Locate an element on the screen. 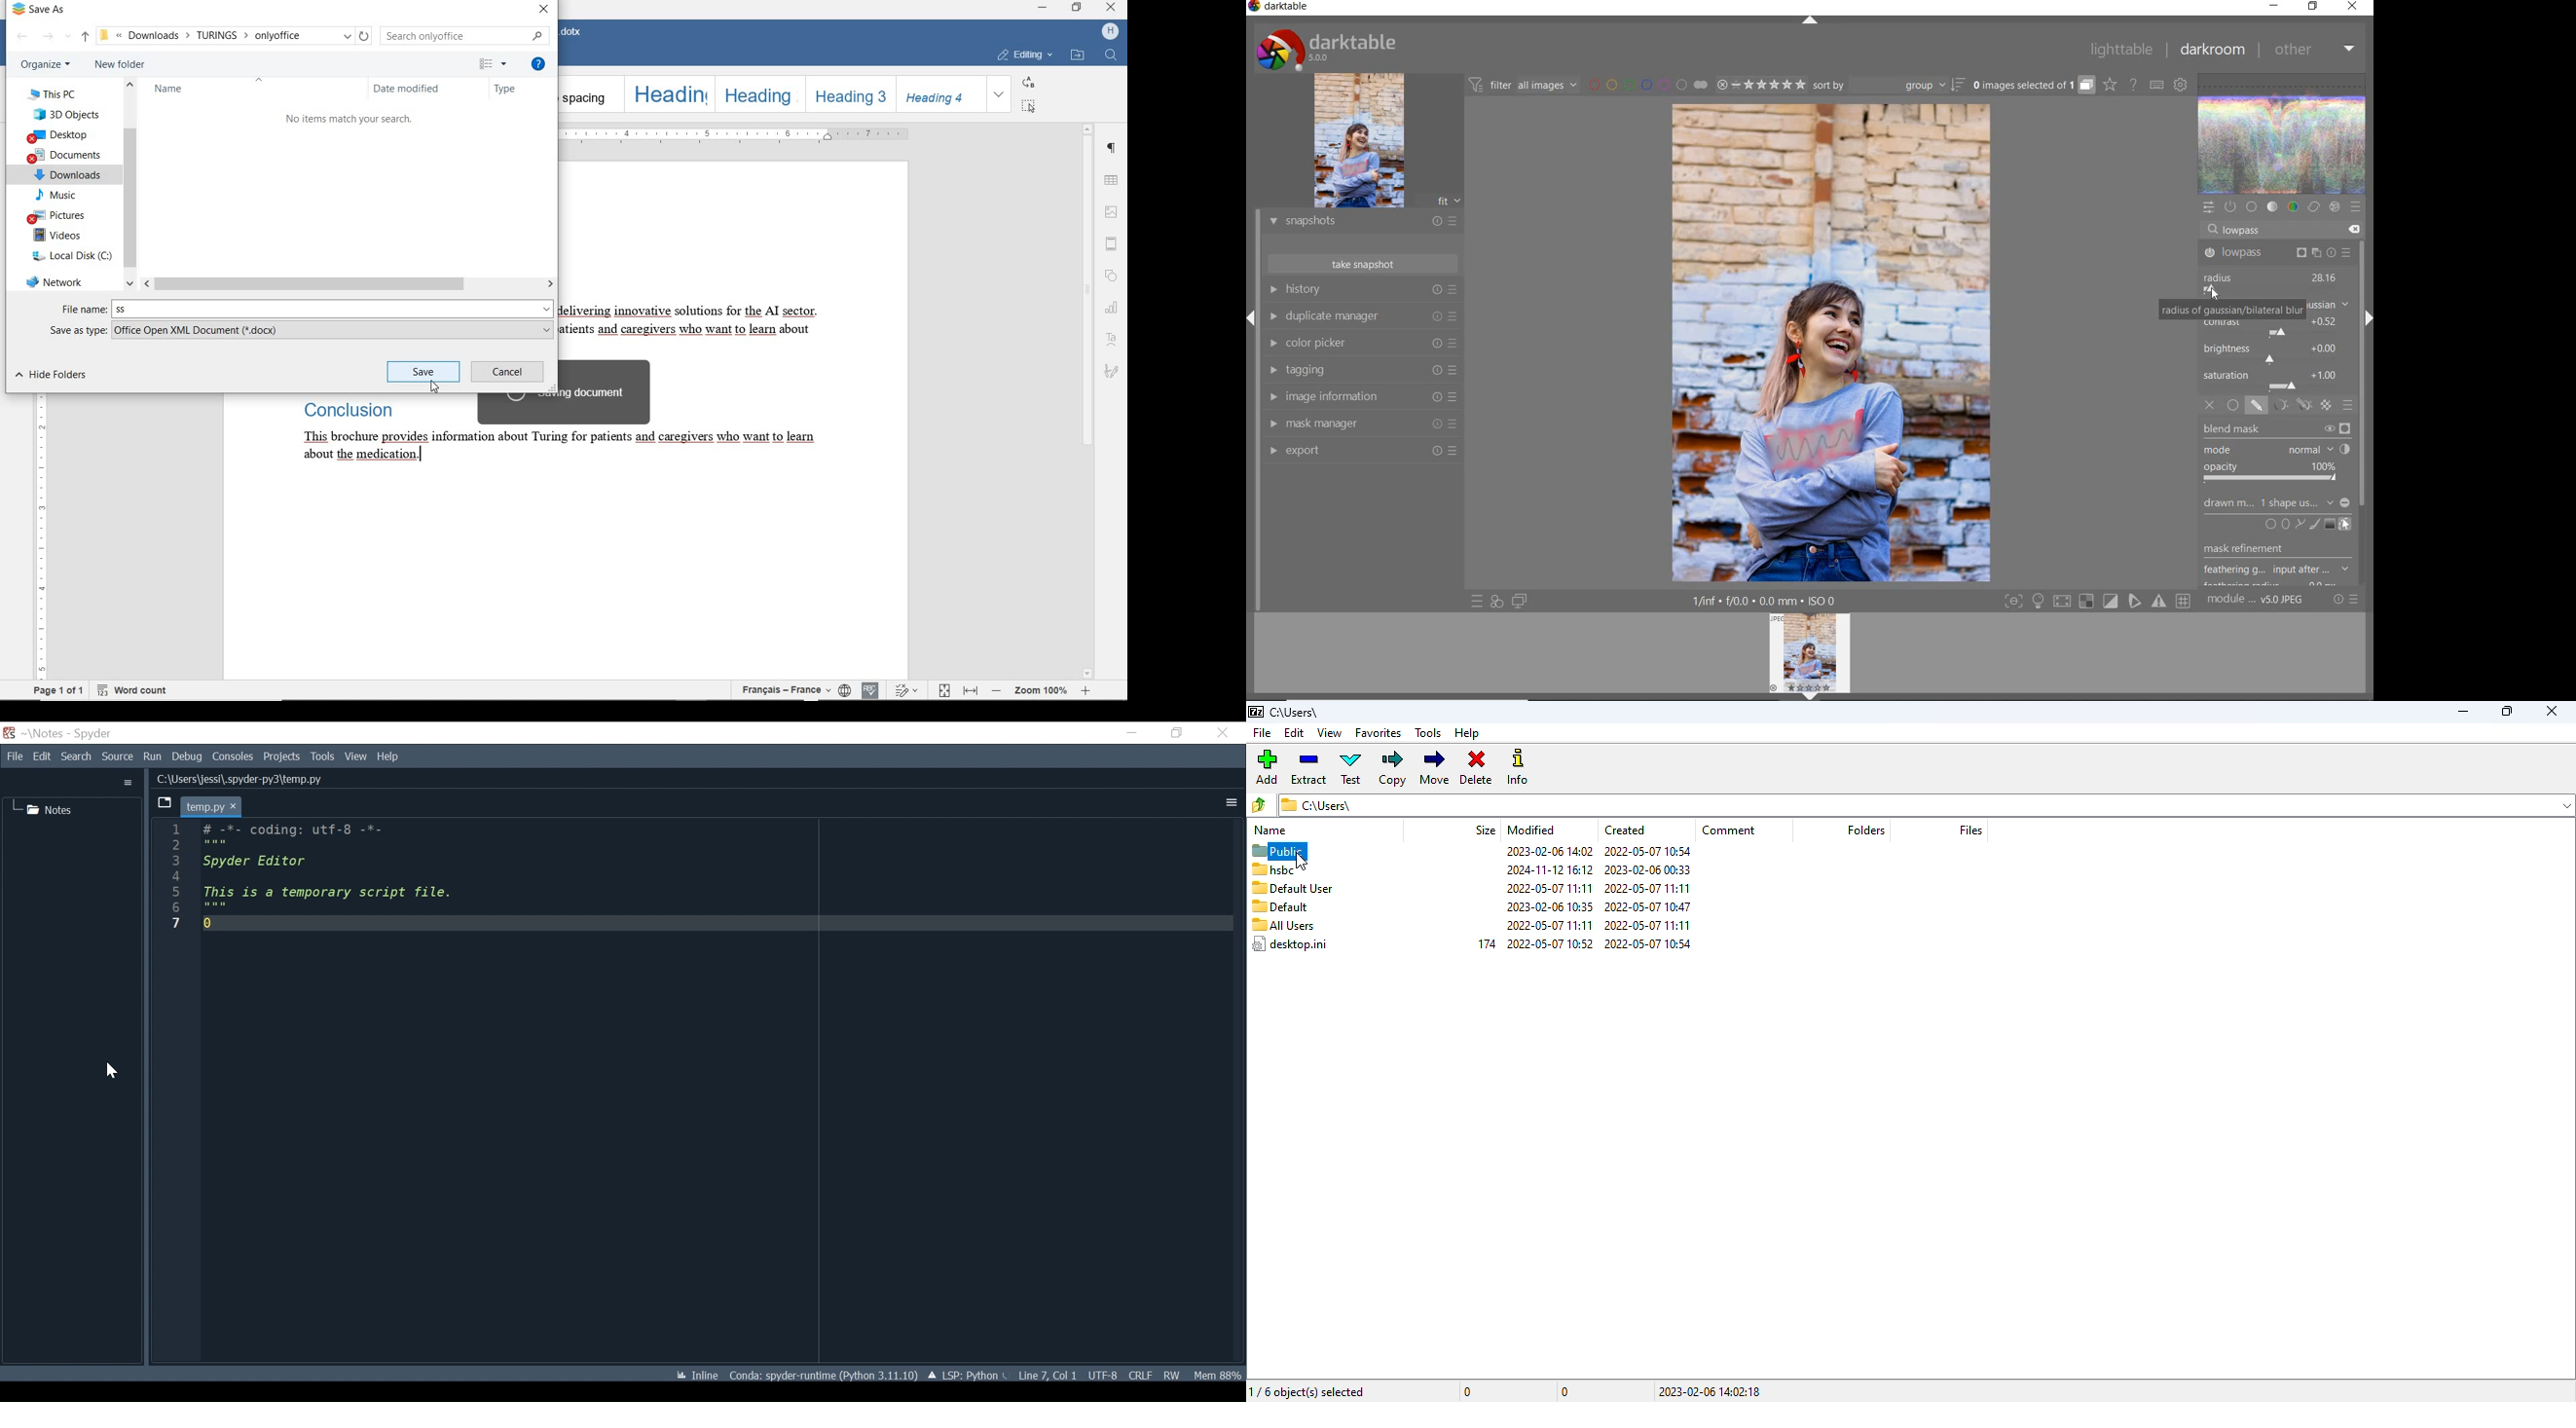 The height and width of the screenshot is (1428, 2576). ZOOM OUT OR ZOOM IN is located at coordinates (1043, 690).